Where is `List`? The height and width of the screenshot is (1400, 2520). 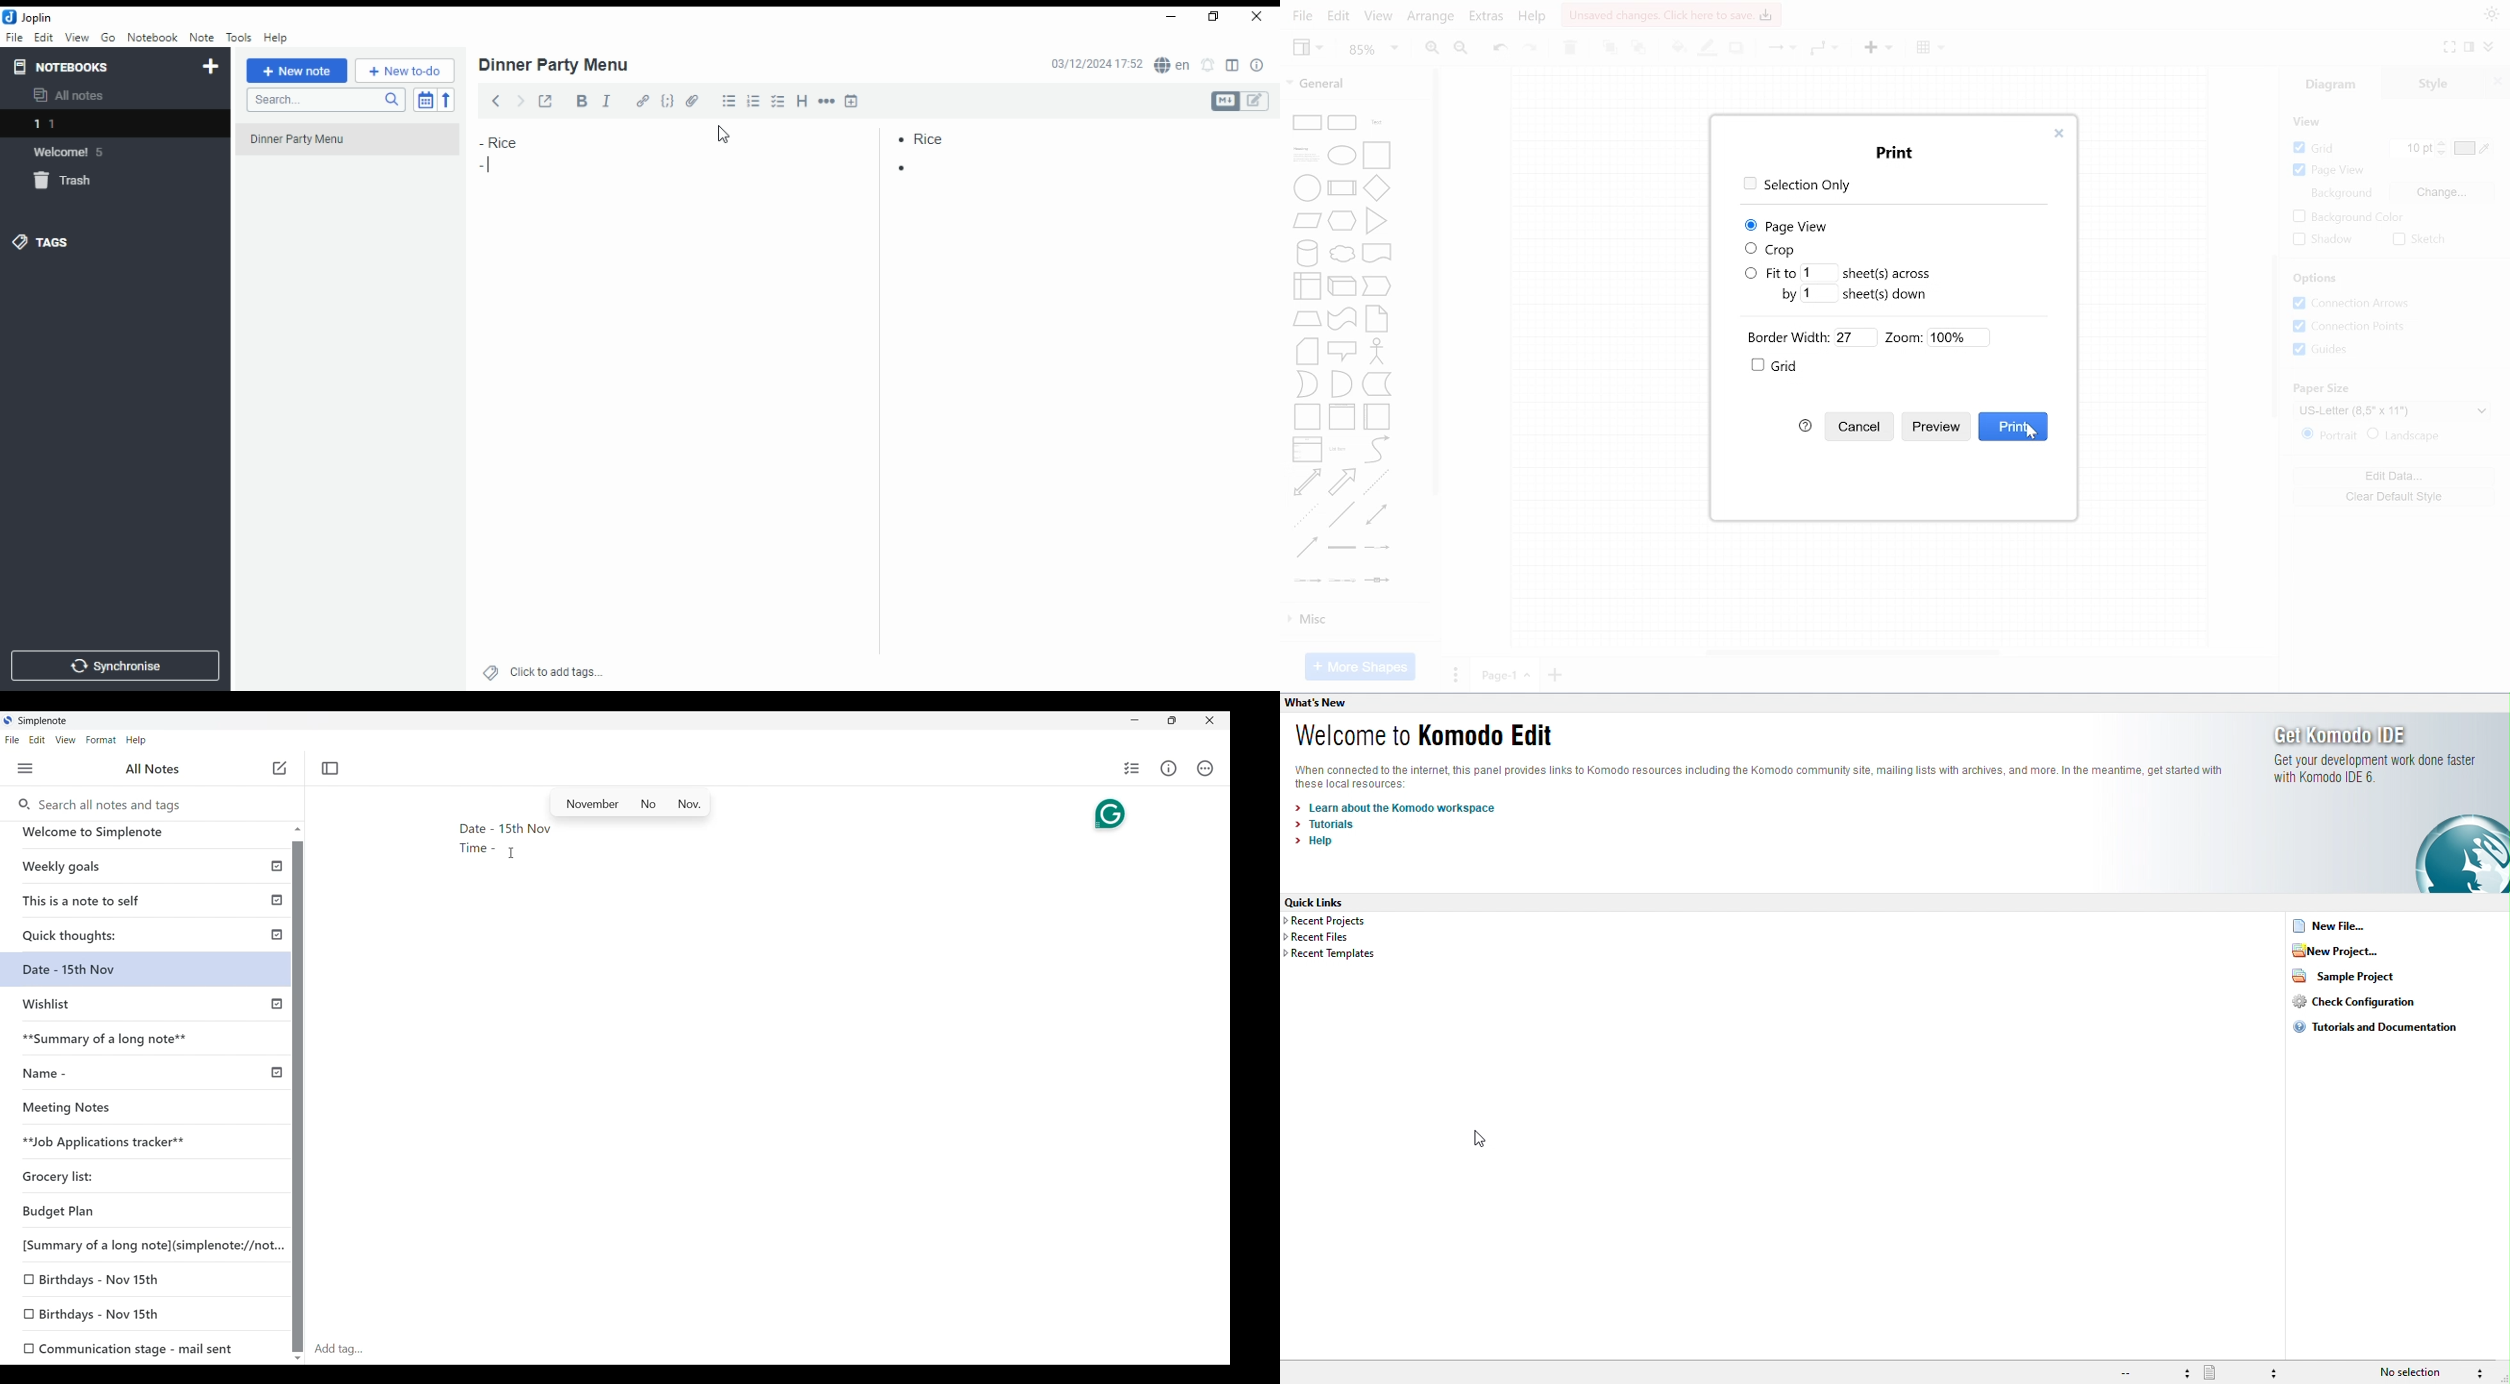
List is located at coordinates (1308, 450).